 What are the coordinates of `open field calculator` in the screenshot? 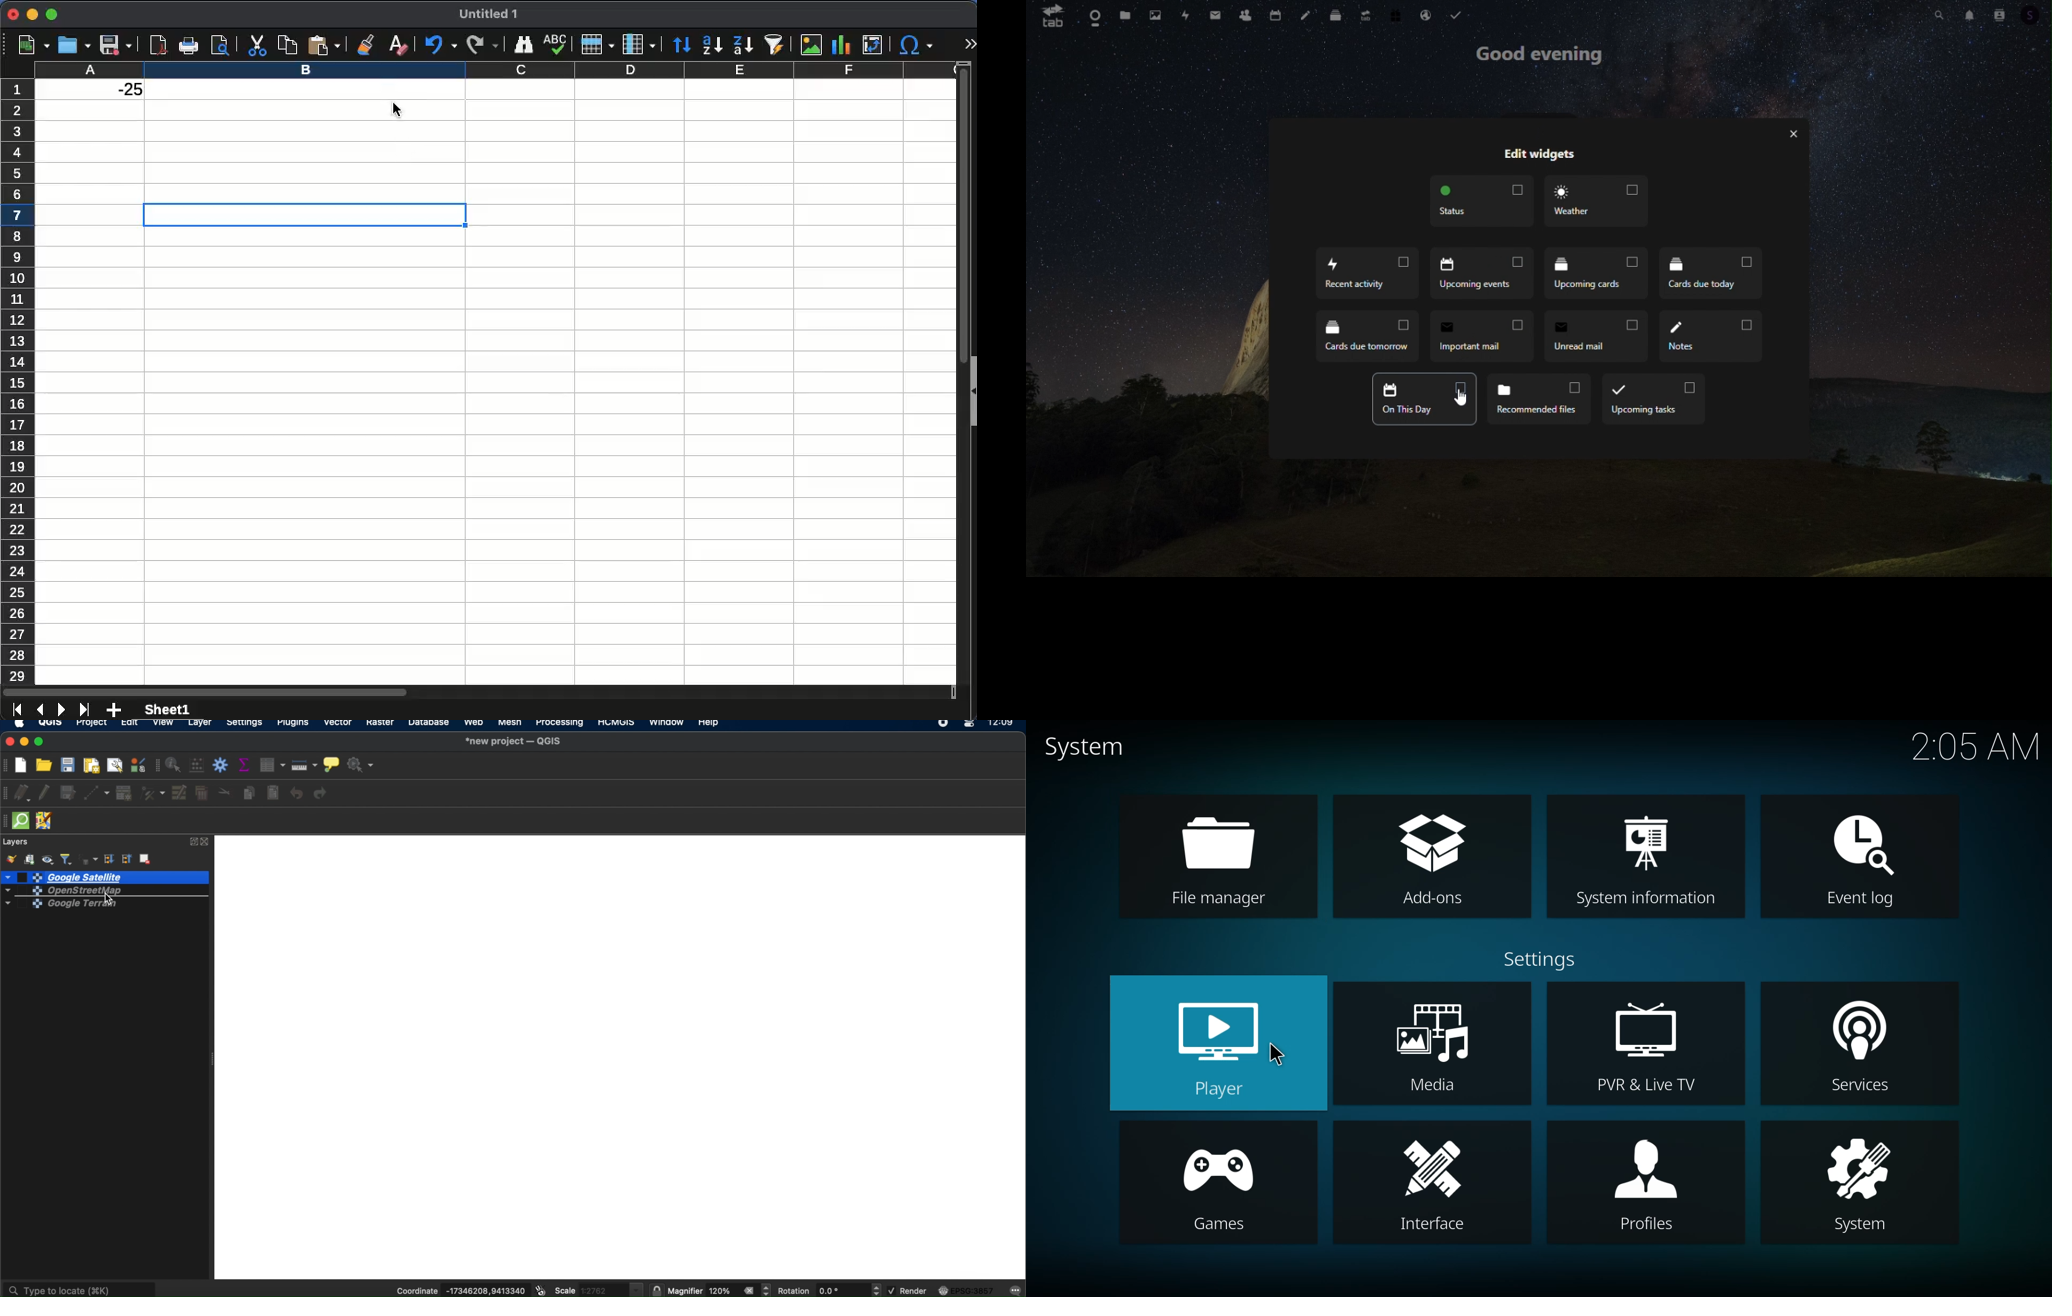 It's located at (198, 766).